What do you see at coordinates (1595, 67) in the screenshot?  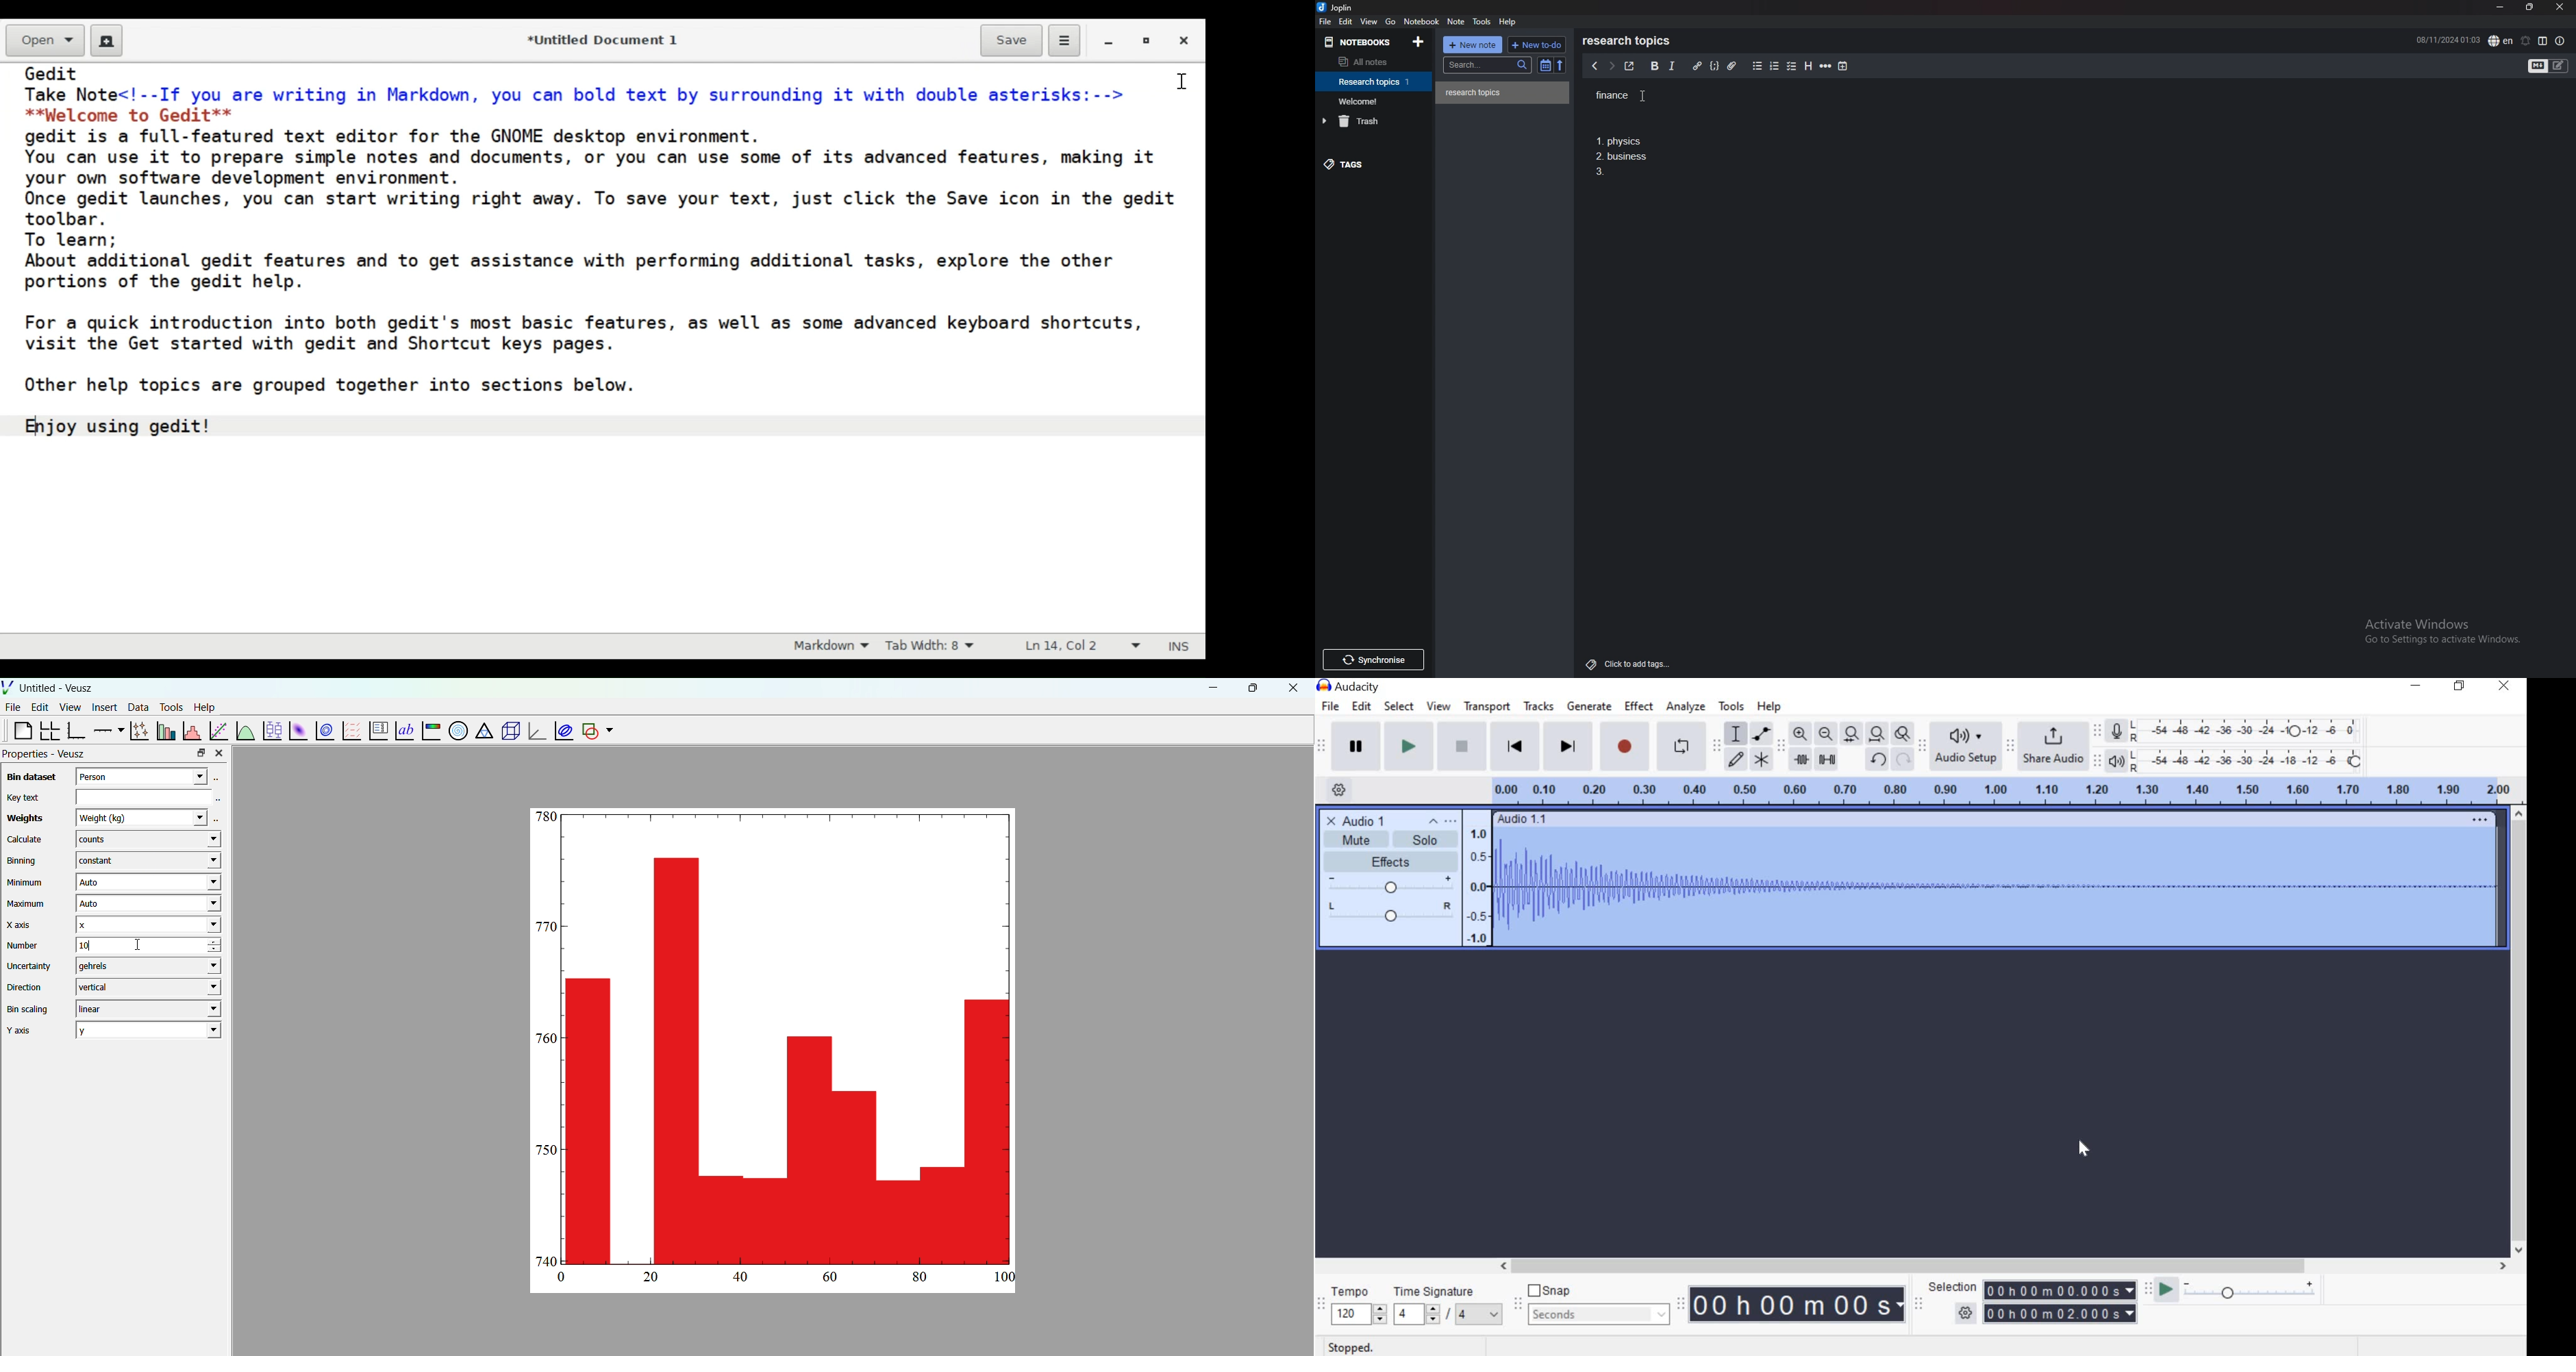 I see `previous` at bounding box center [1595, 67].